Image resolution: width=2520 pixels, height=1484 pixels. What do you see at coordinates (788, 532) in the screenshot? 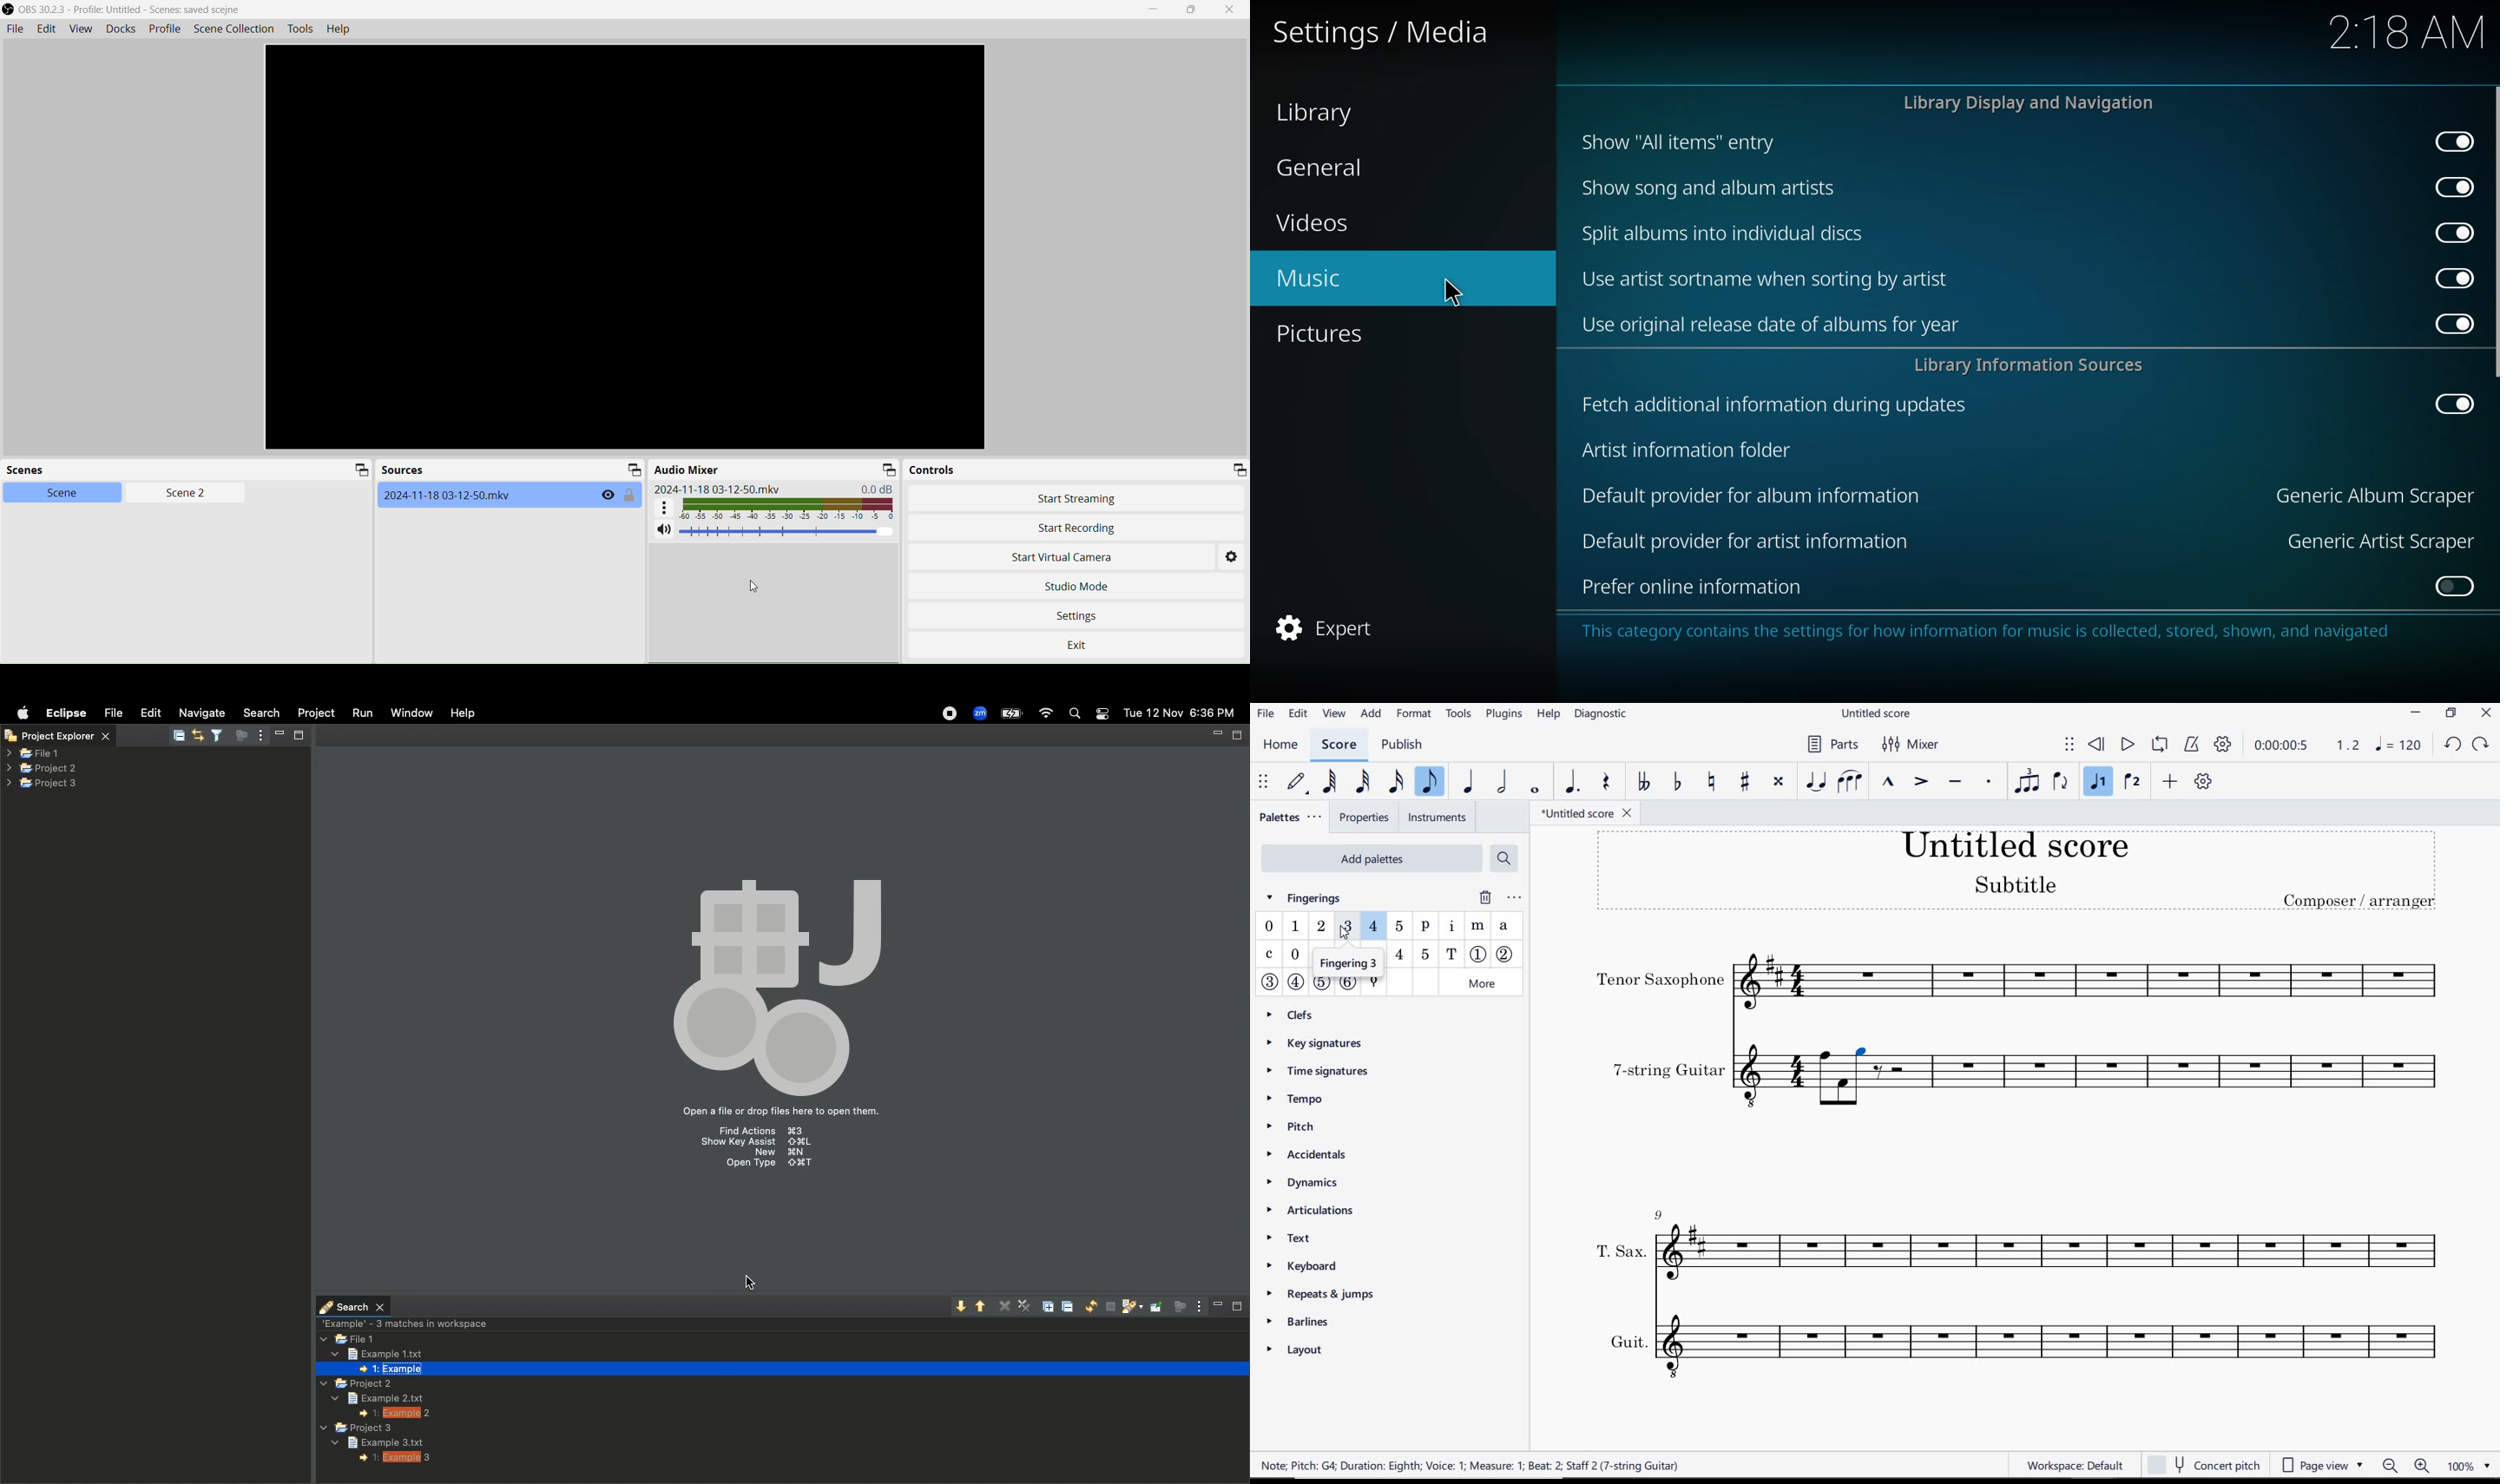
I see `Volume` at bounding box center [788, 532].